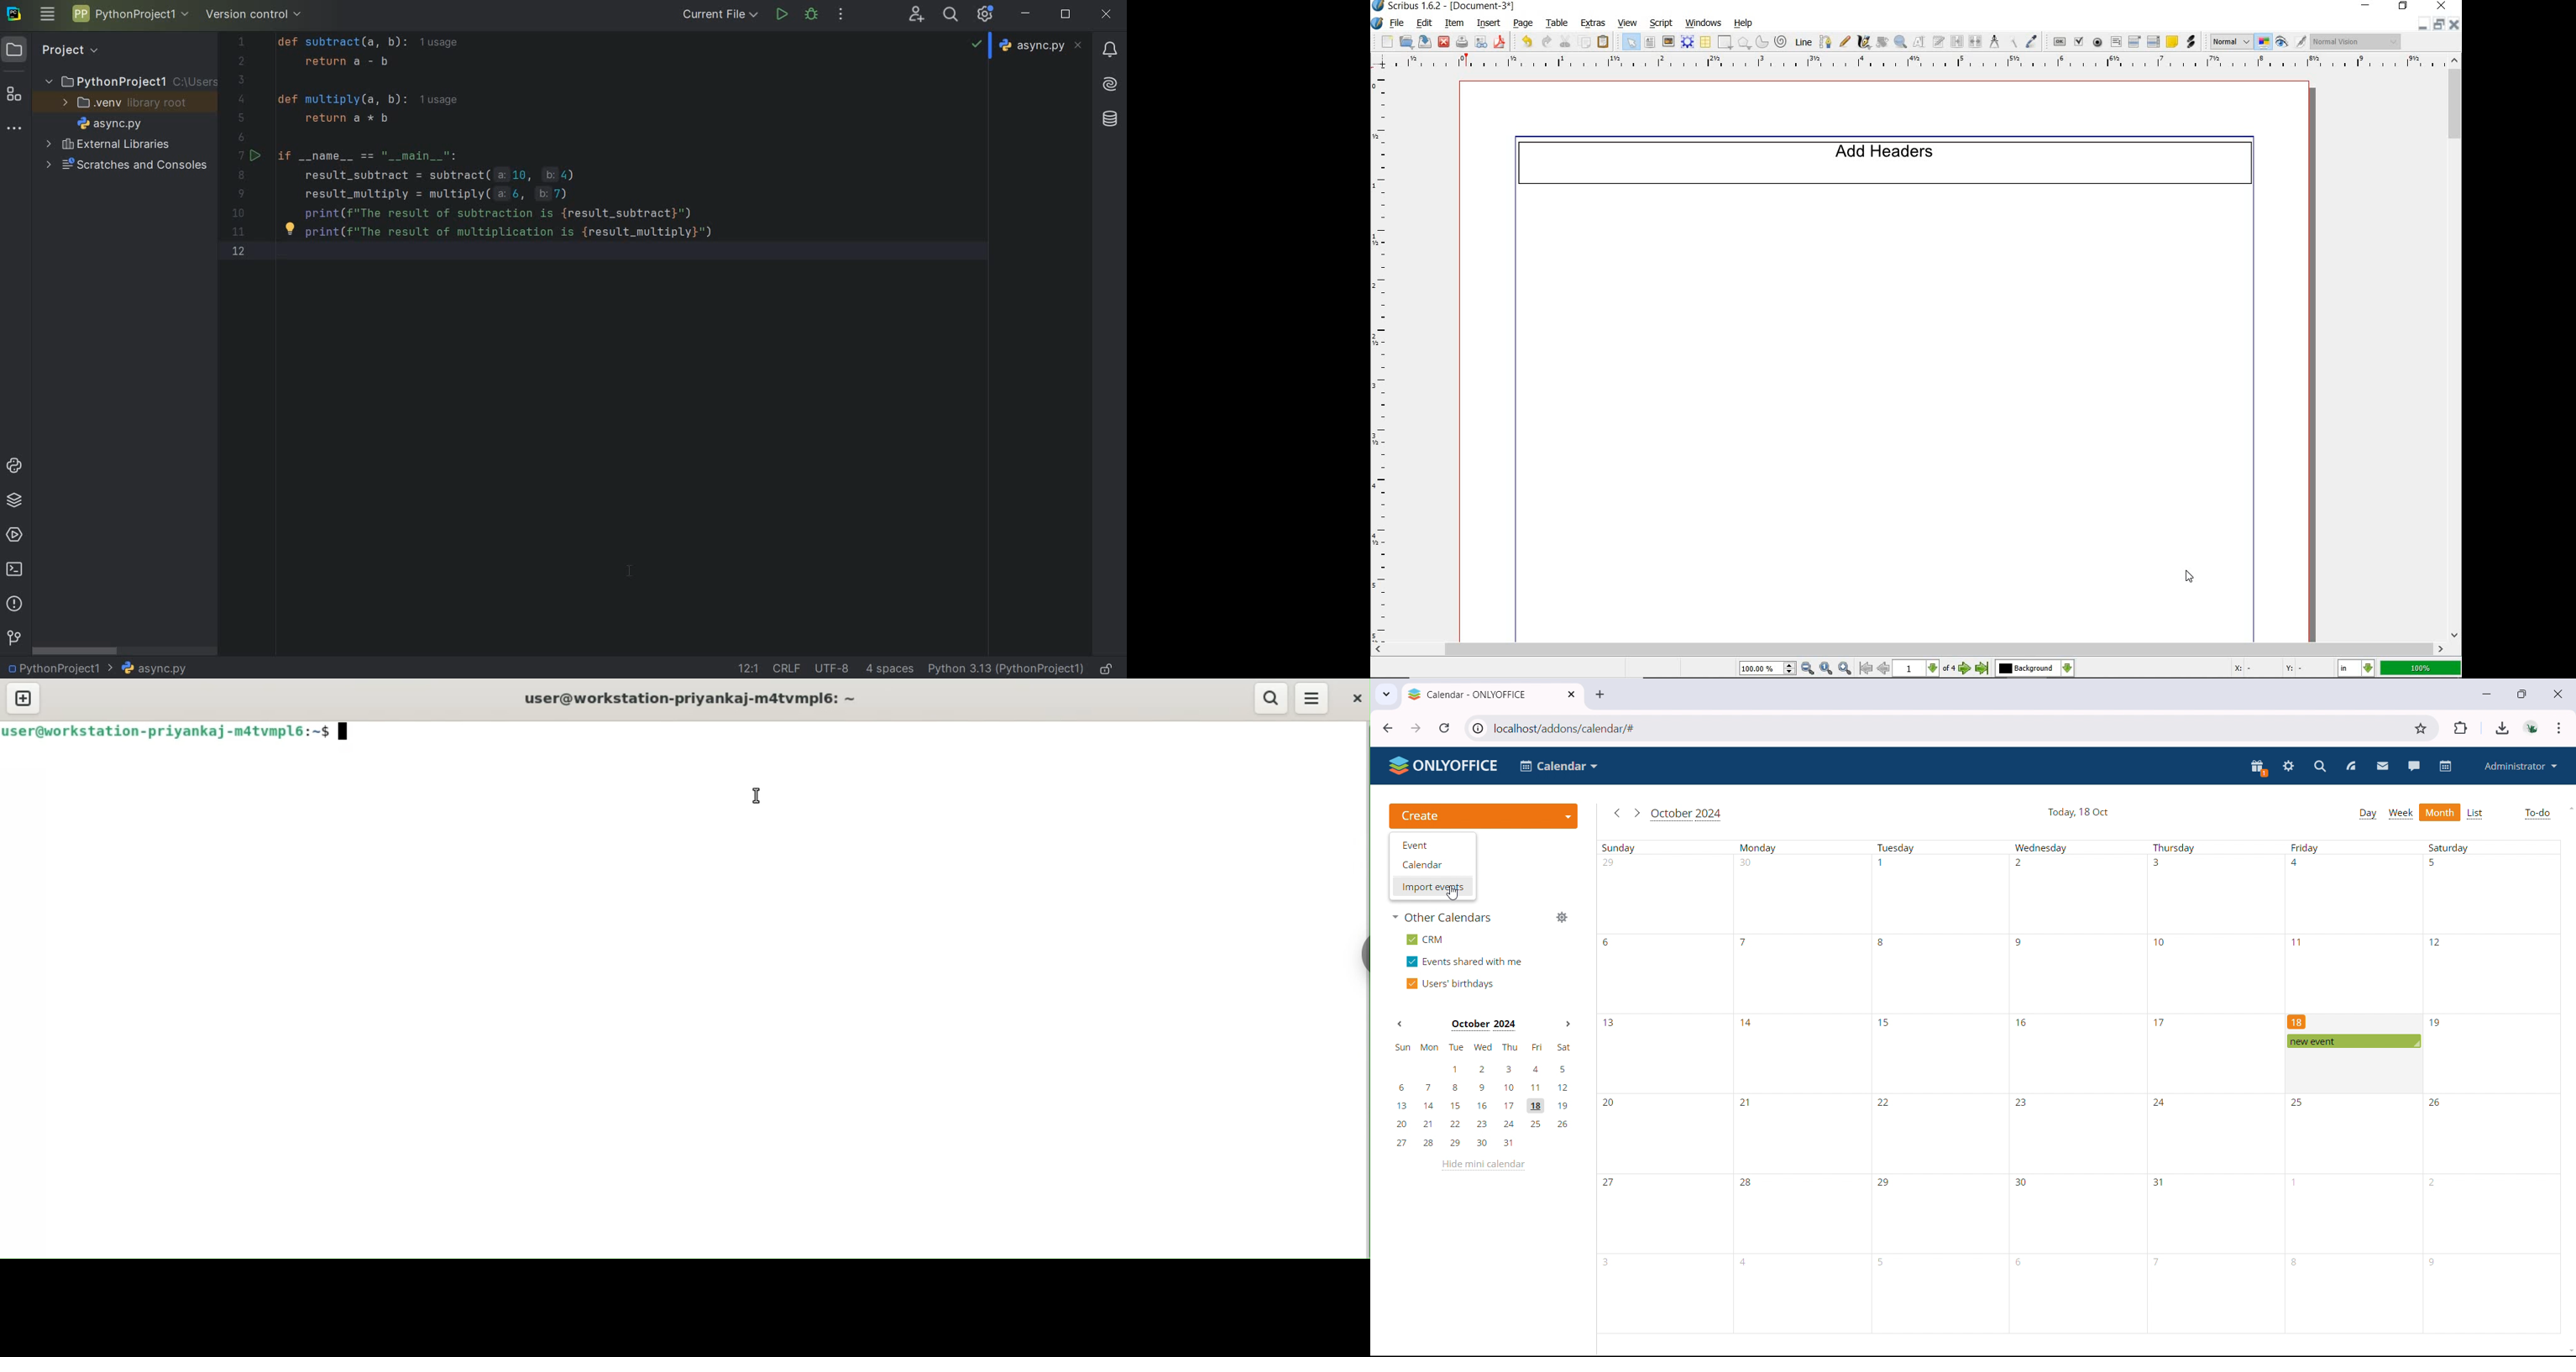 The image size is (2576, 1372). I want to click on X: - Y: -, so click(2266, 668).